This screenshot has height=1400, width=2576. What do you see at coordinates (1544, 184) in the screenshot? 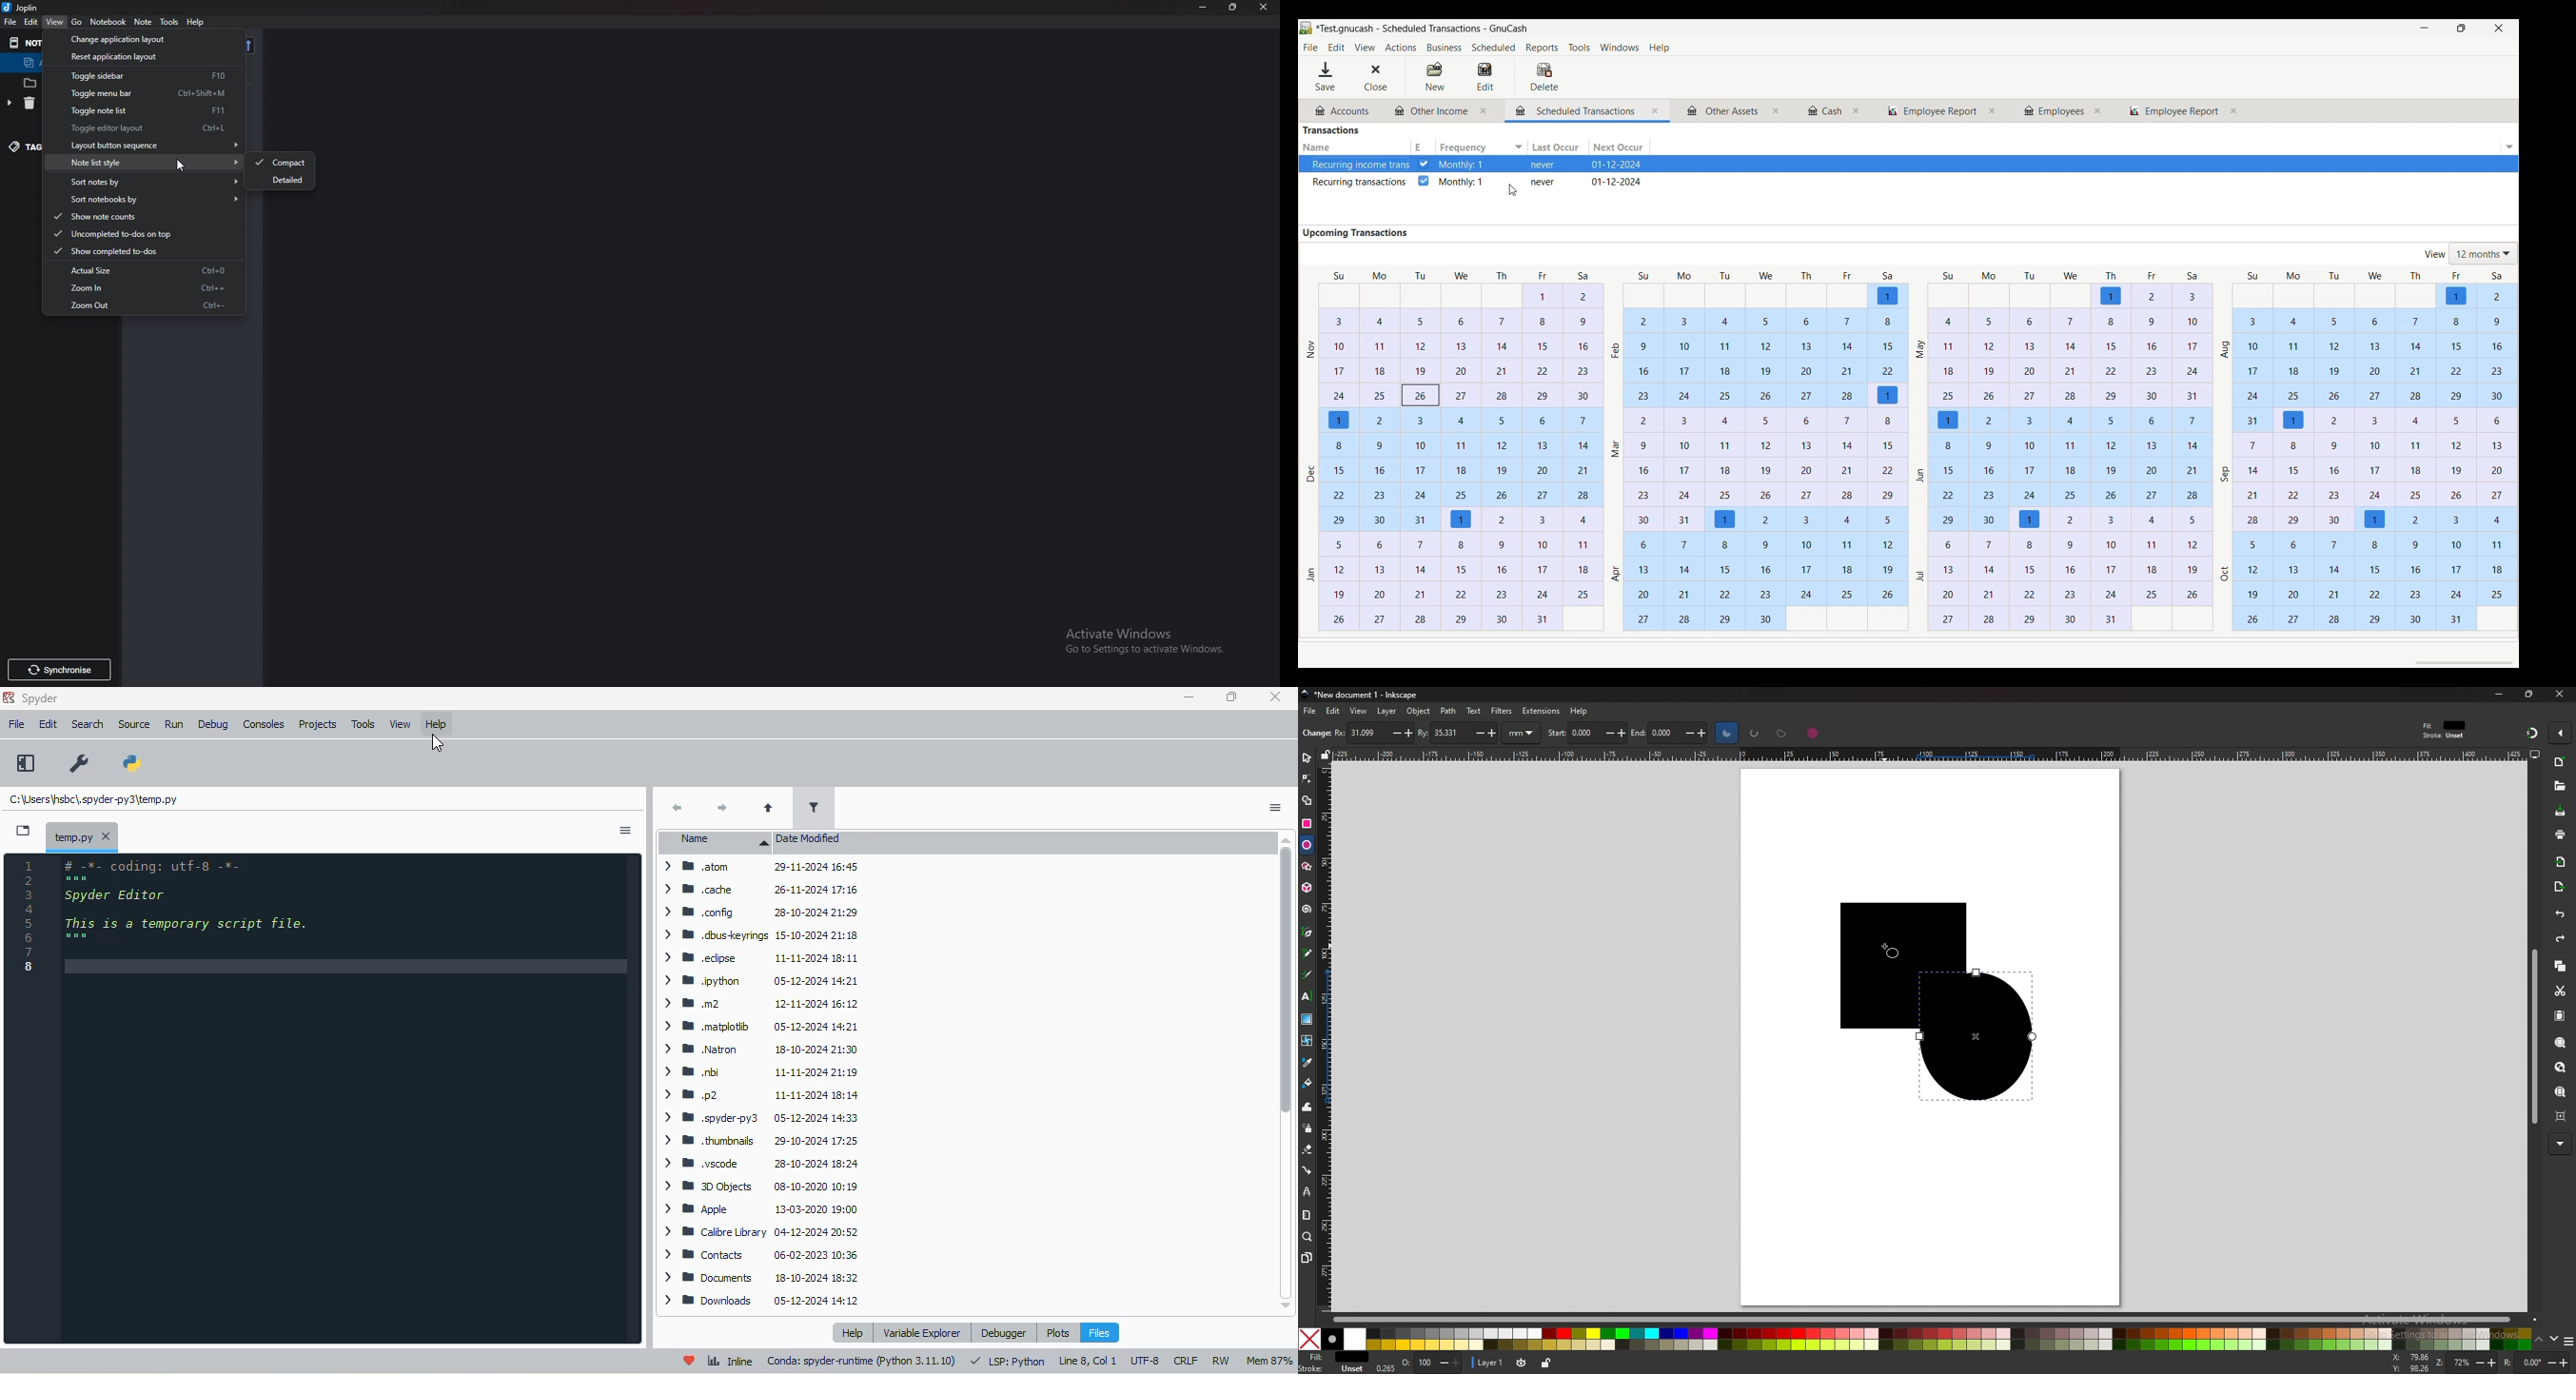
I see `never` at bounding box center [1544, 184].